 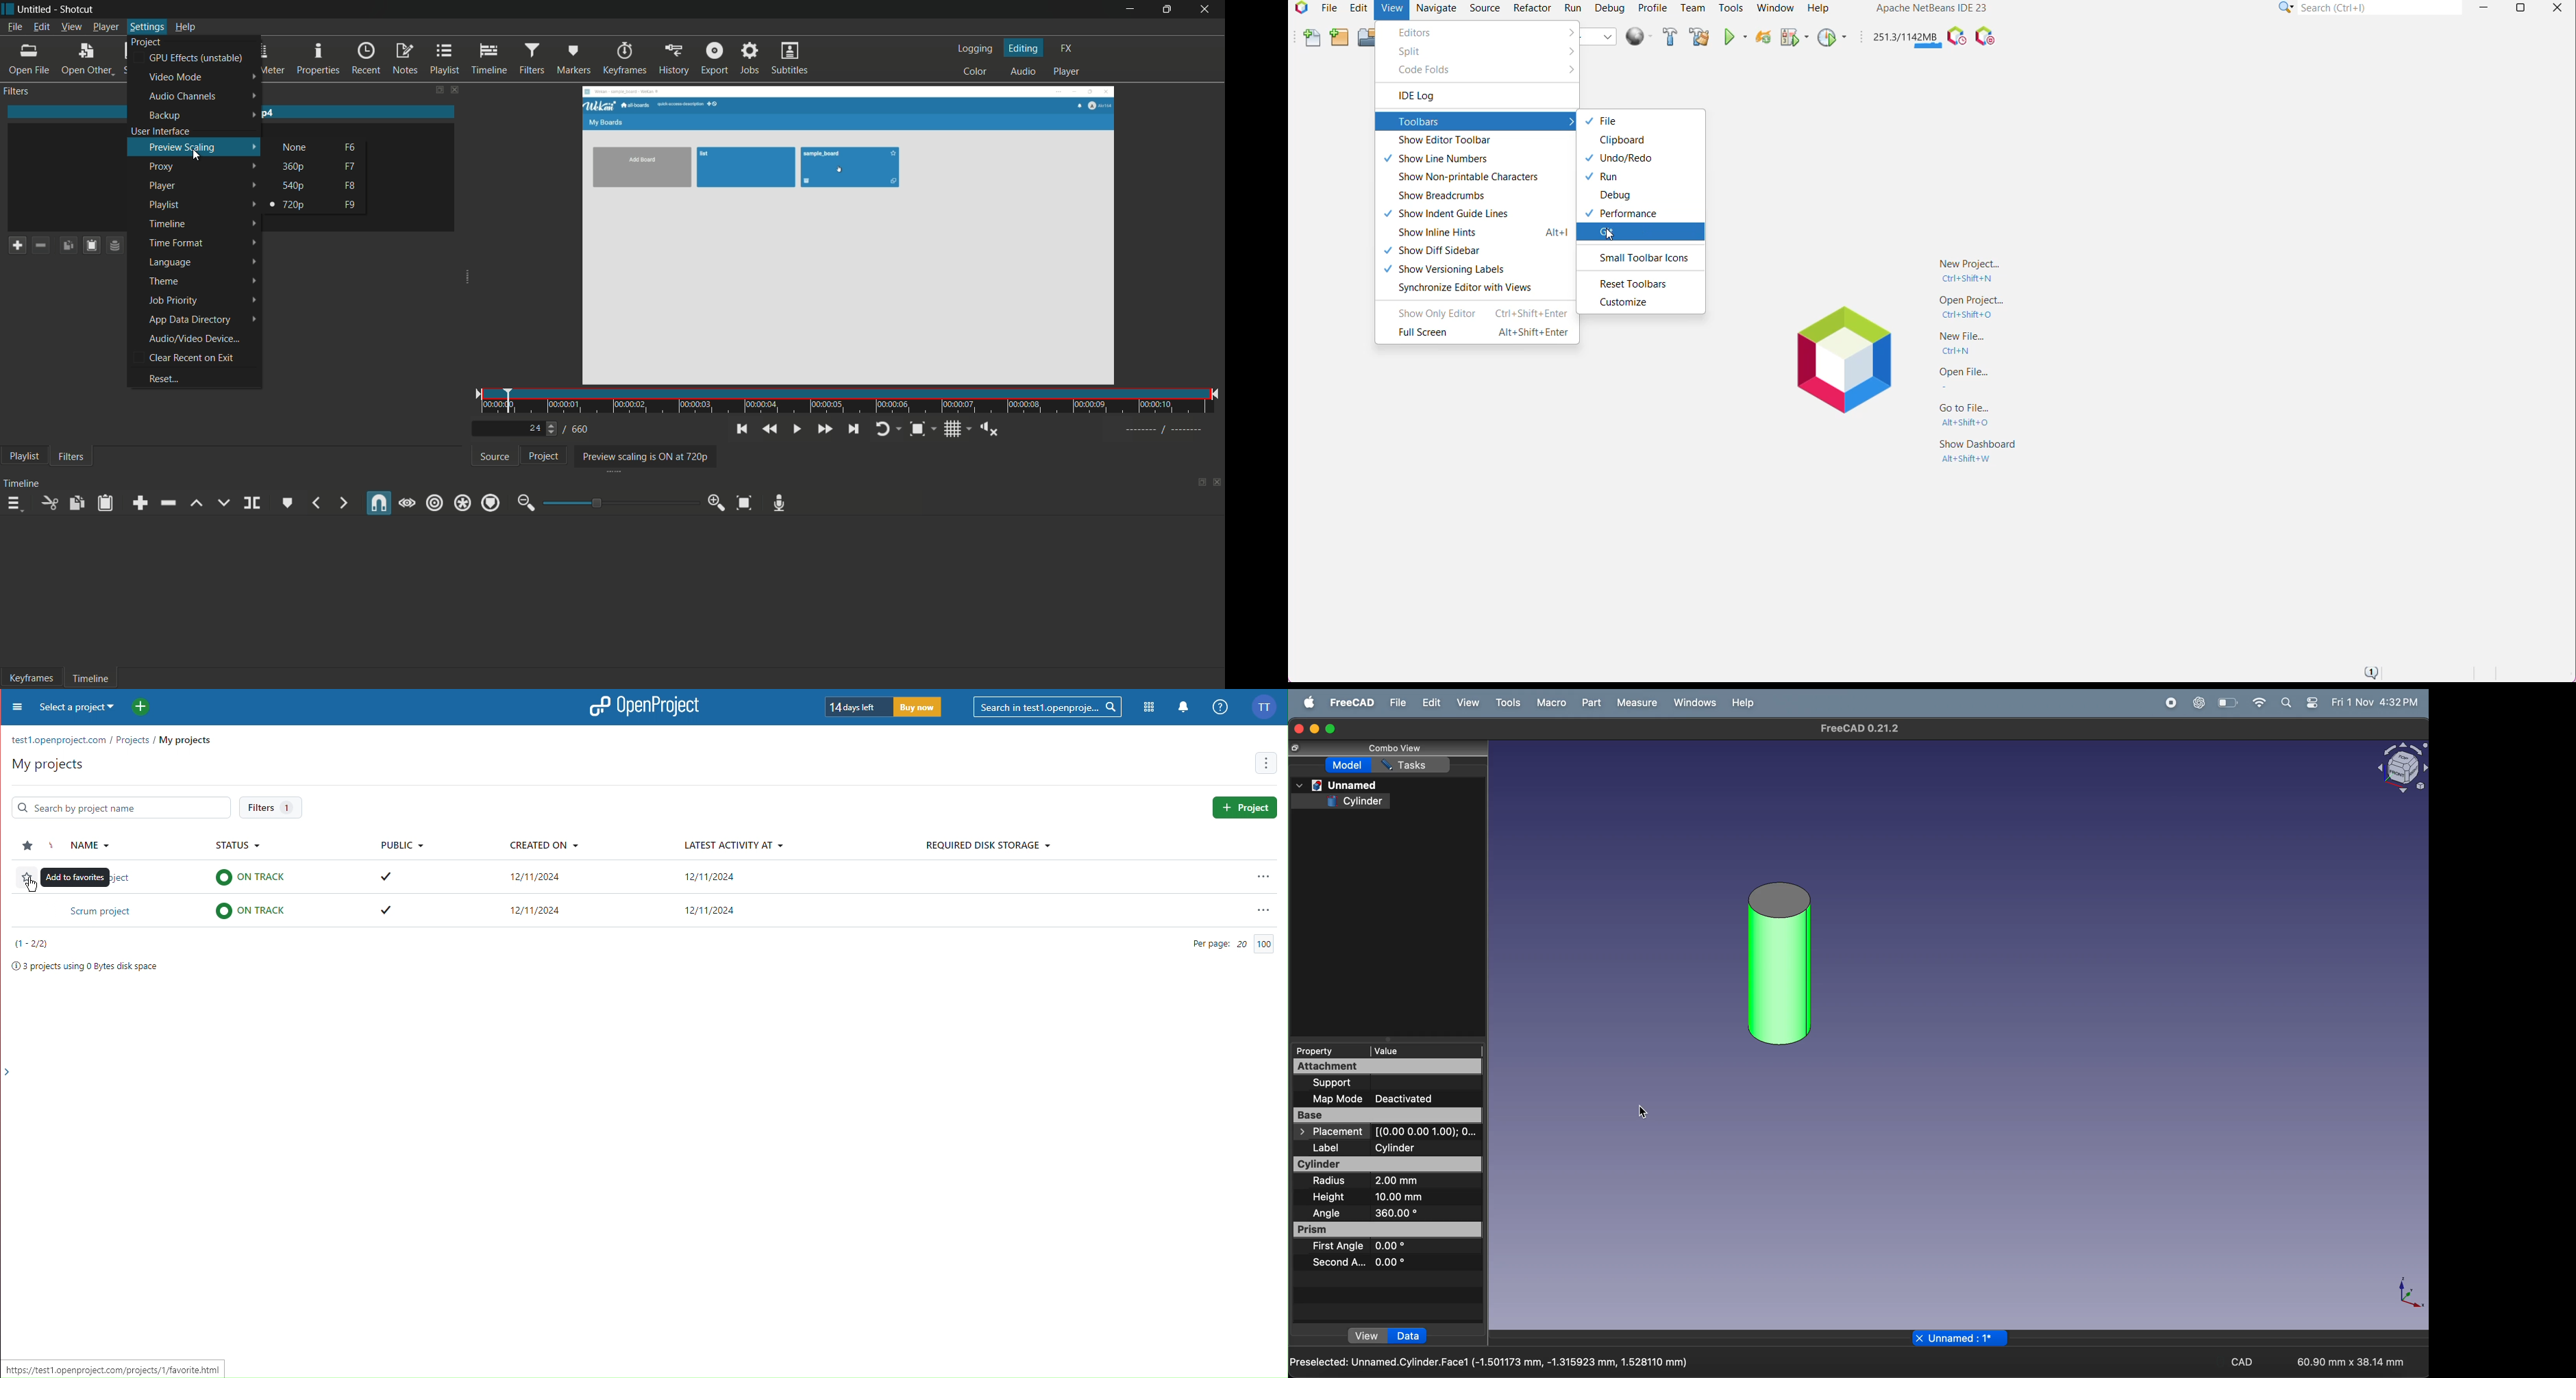 What do you see at coordinates (2197, 703) in the screenshot?
I see `chat gpt` at bounding box center [2197, 703].